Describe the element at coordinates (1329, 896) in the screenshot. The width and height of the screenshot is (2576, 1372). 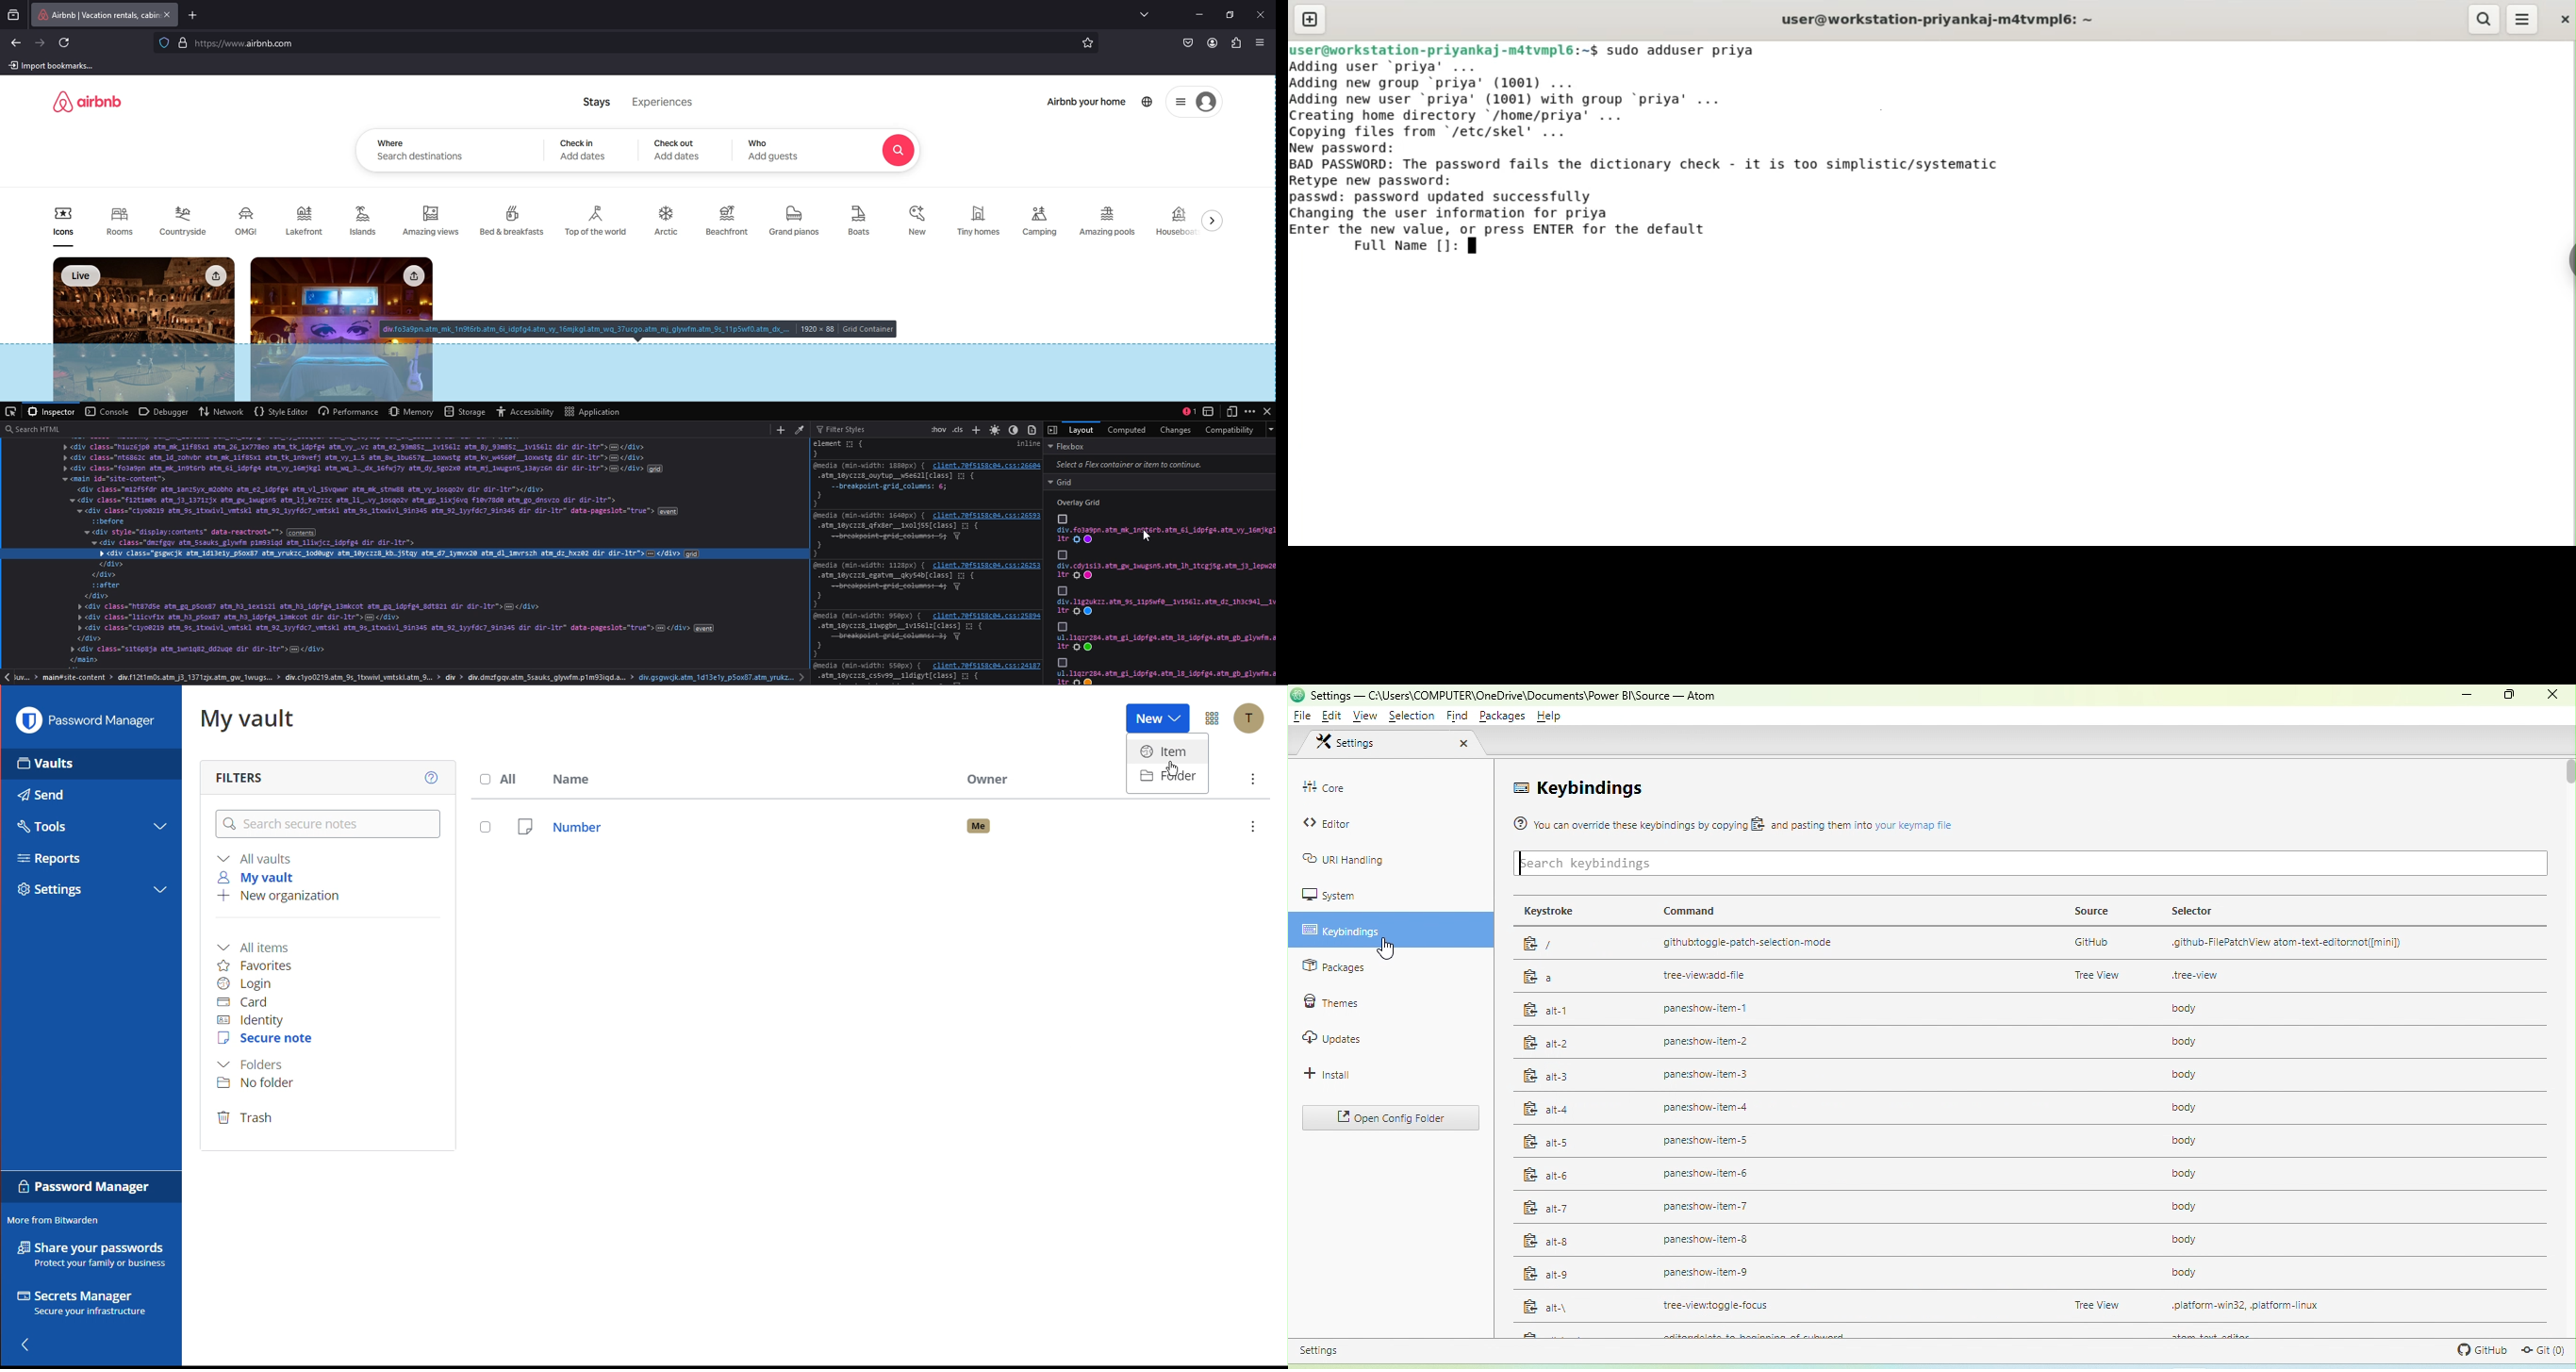
I see `system` at that location.